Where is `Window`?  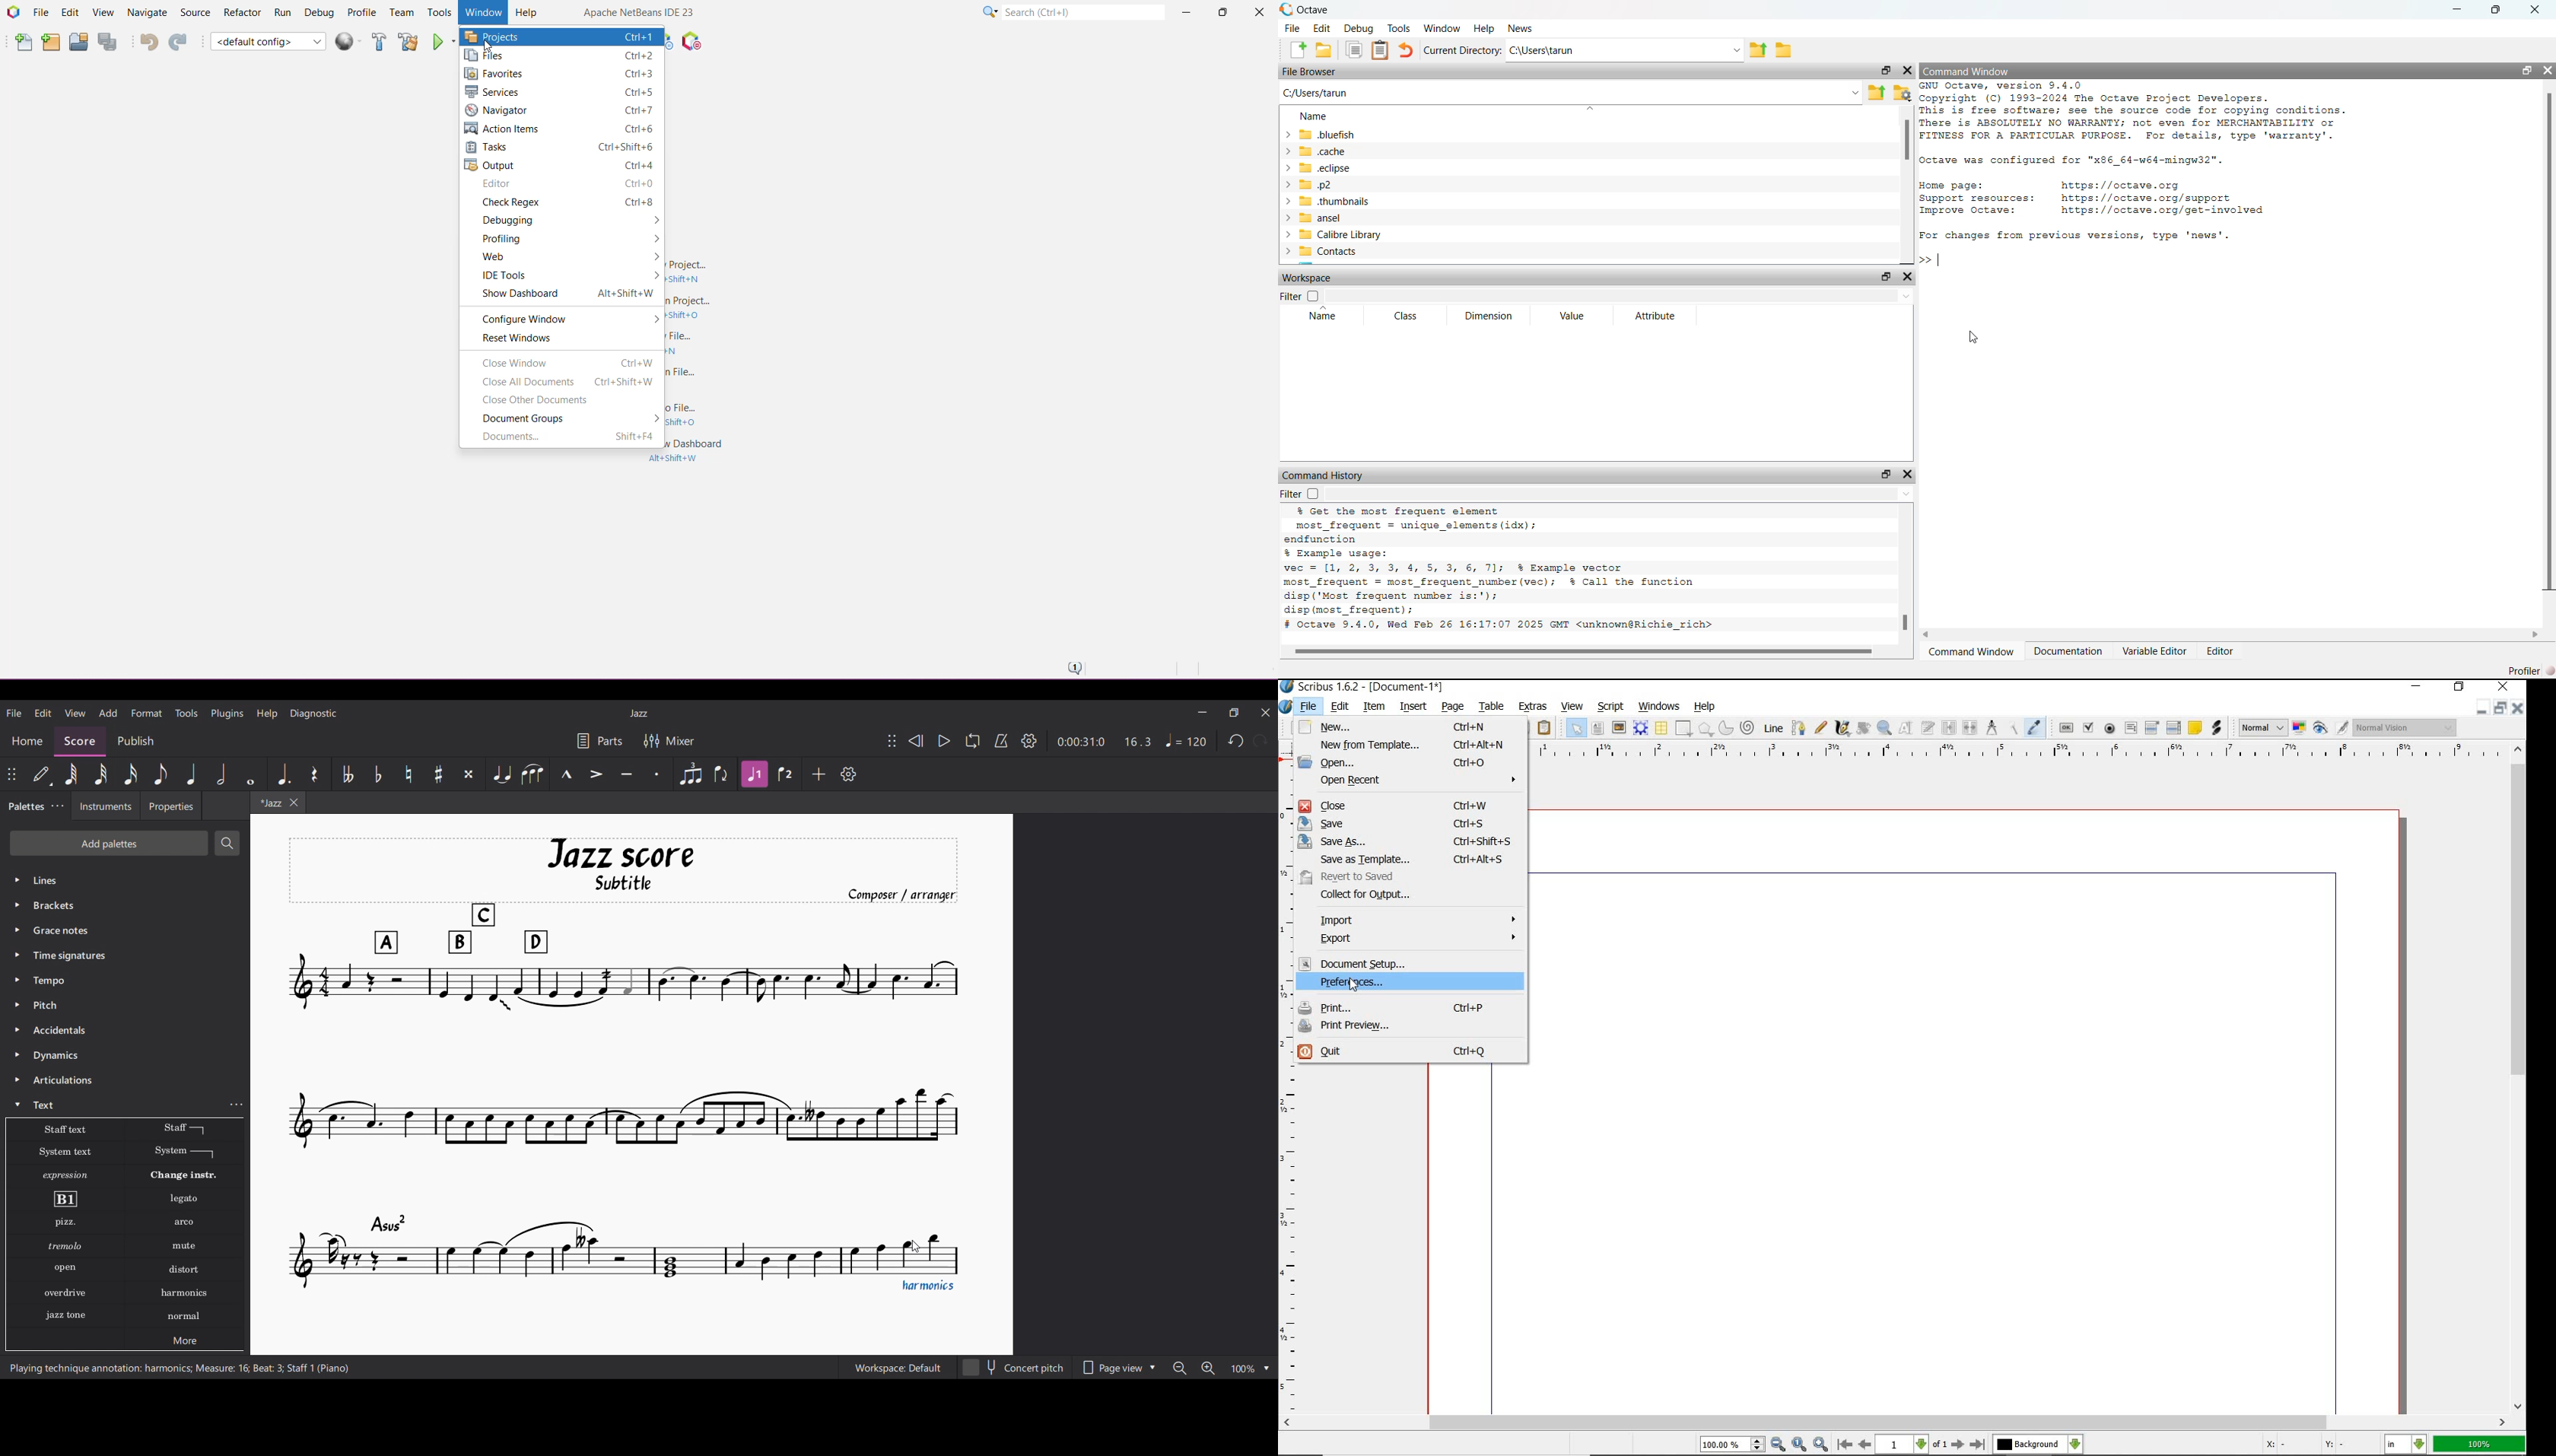
Window is located at coordinates (481, 13).